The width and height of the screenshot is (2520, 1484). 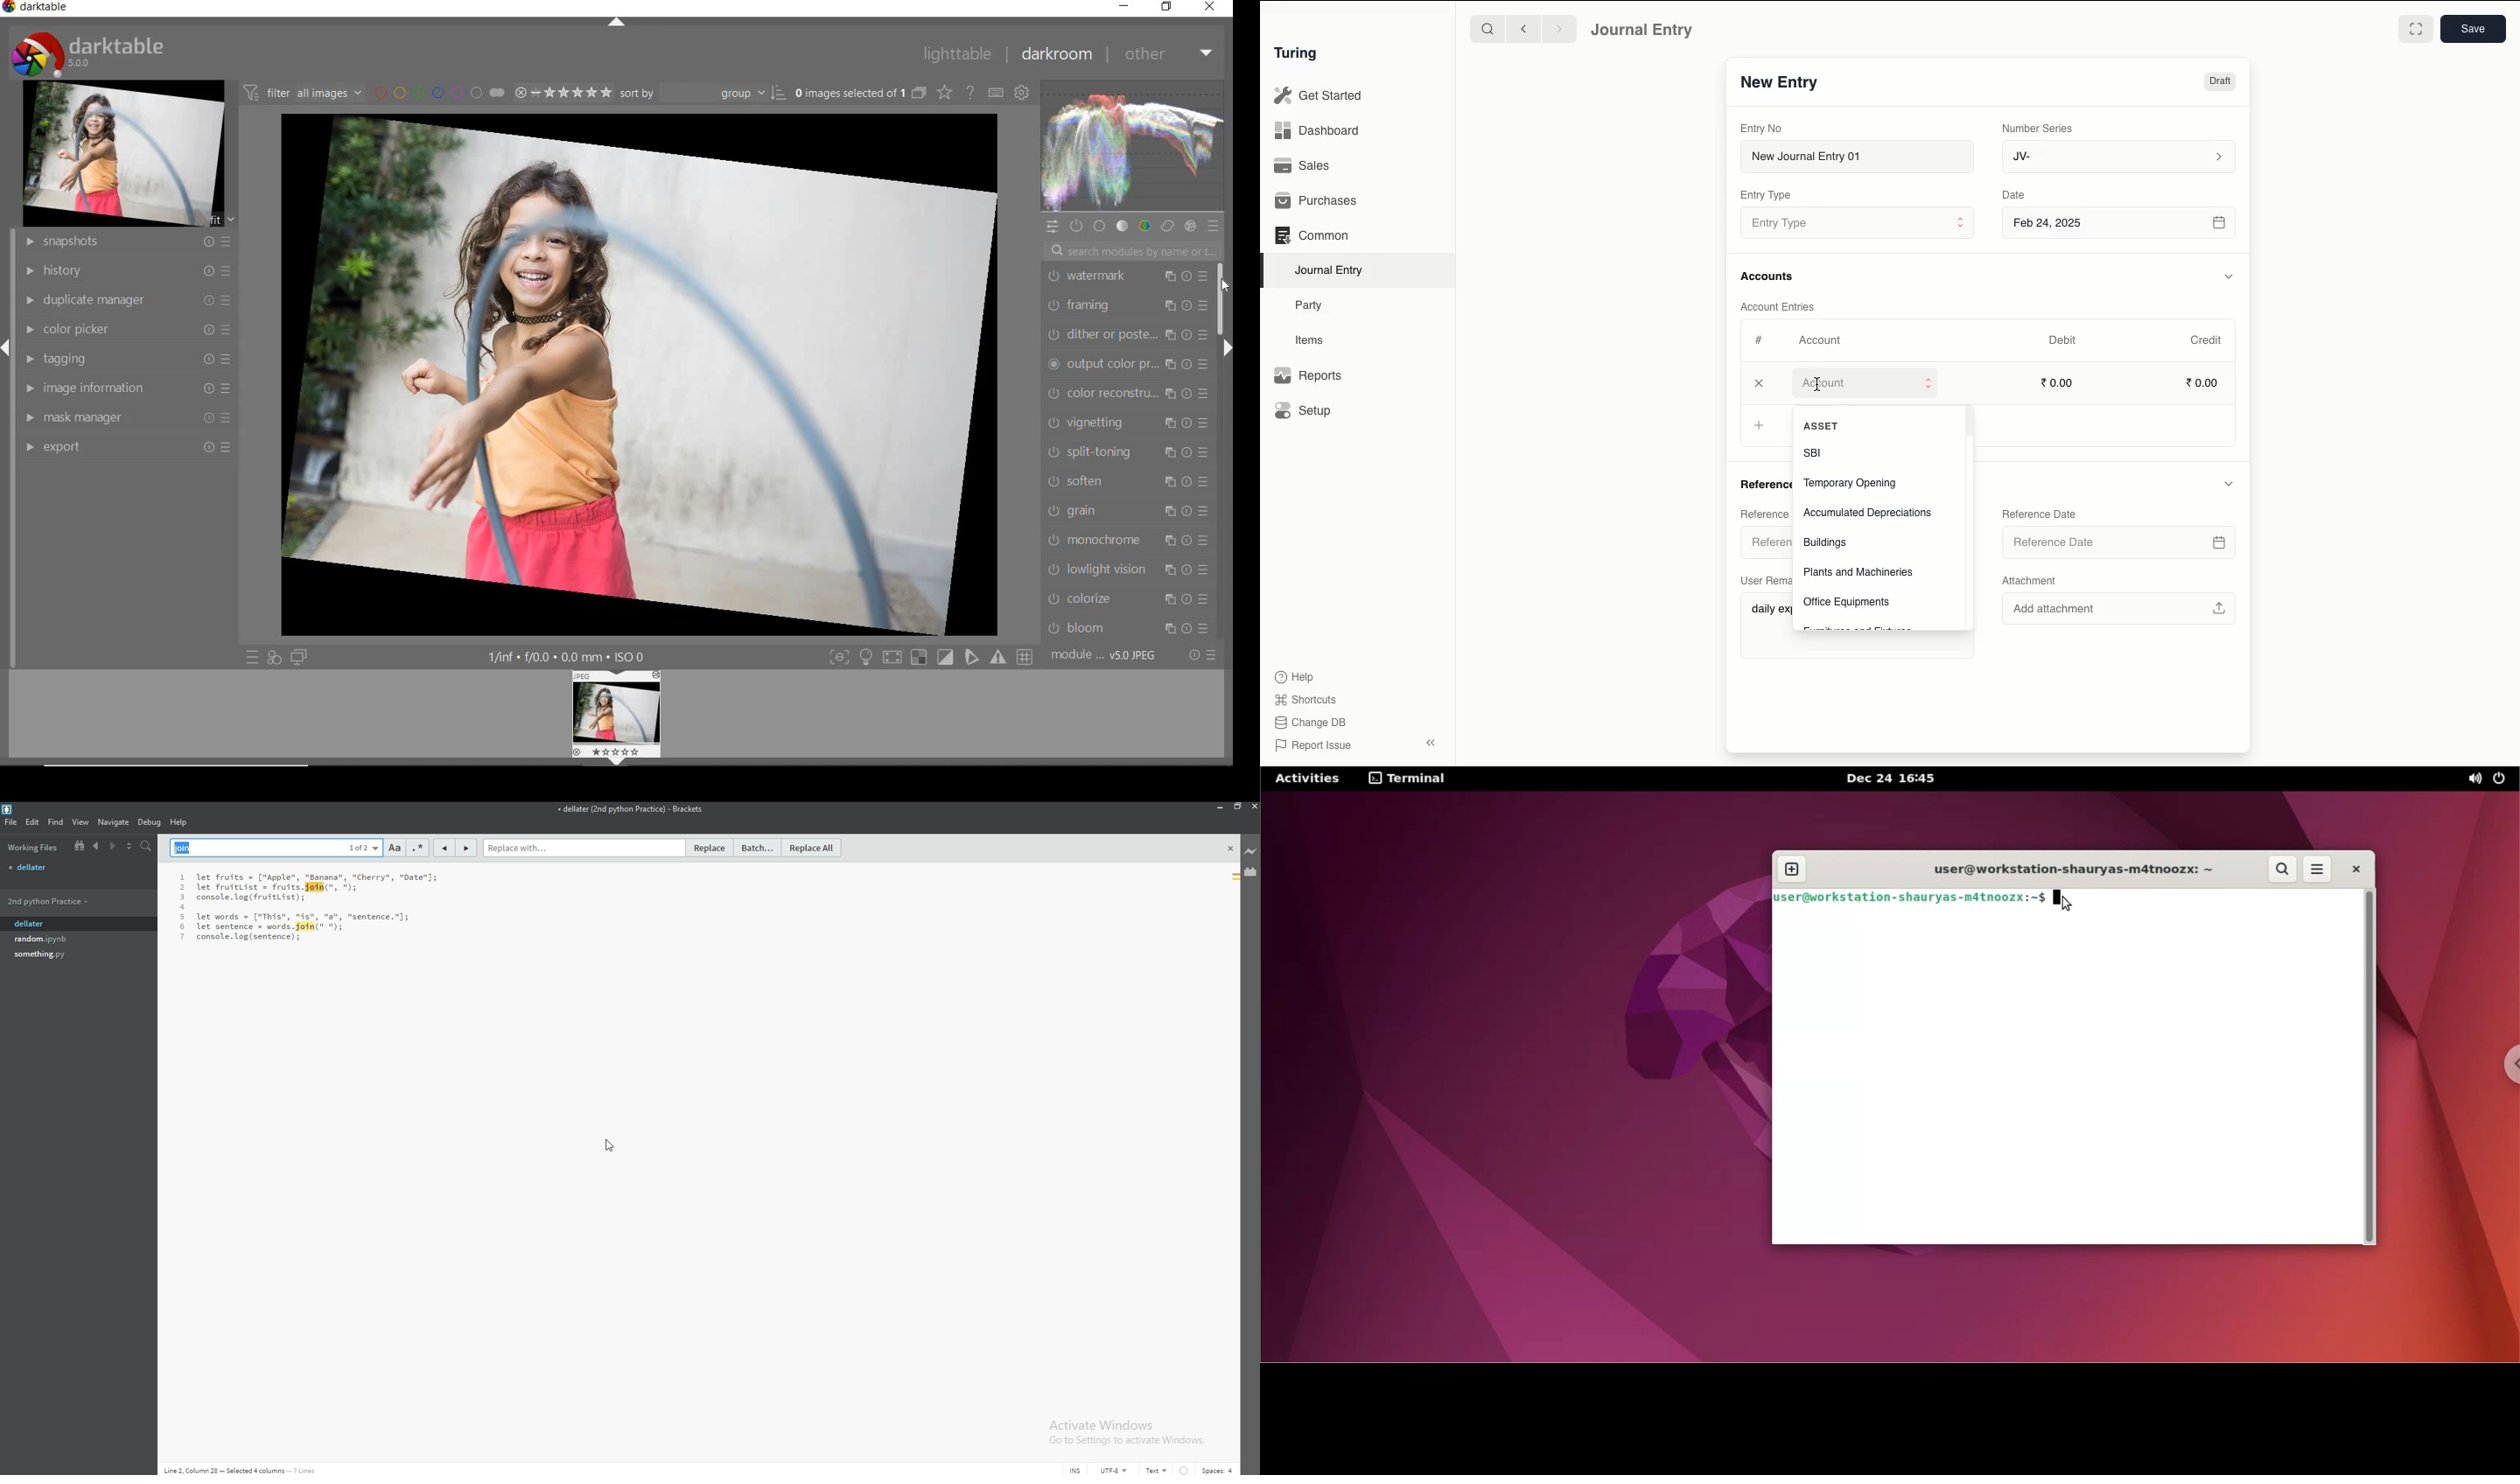 I want to click on Office Equipments, so click(x=1848, y=601).